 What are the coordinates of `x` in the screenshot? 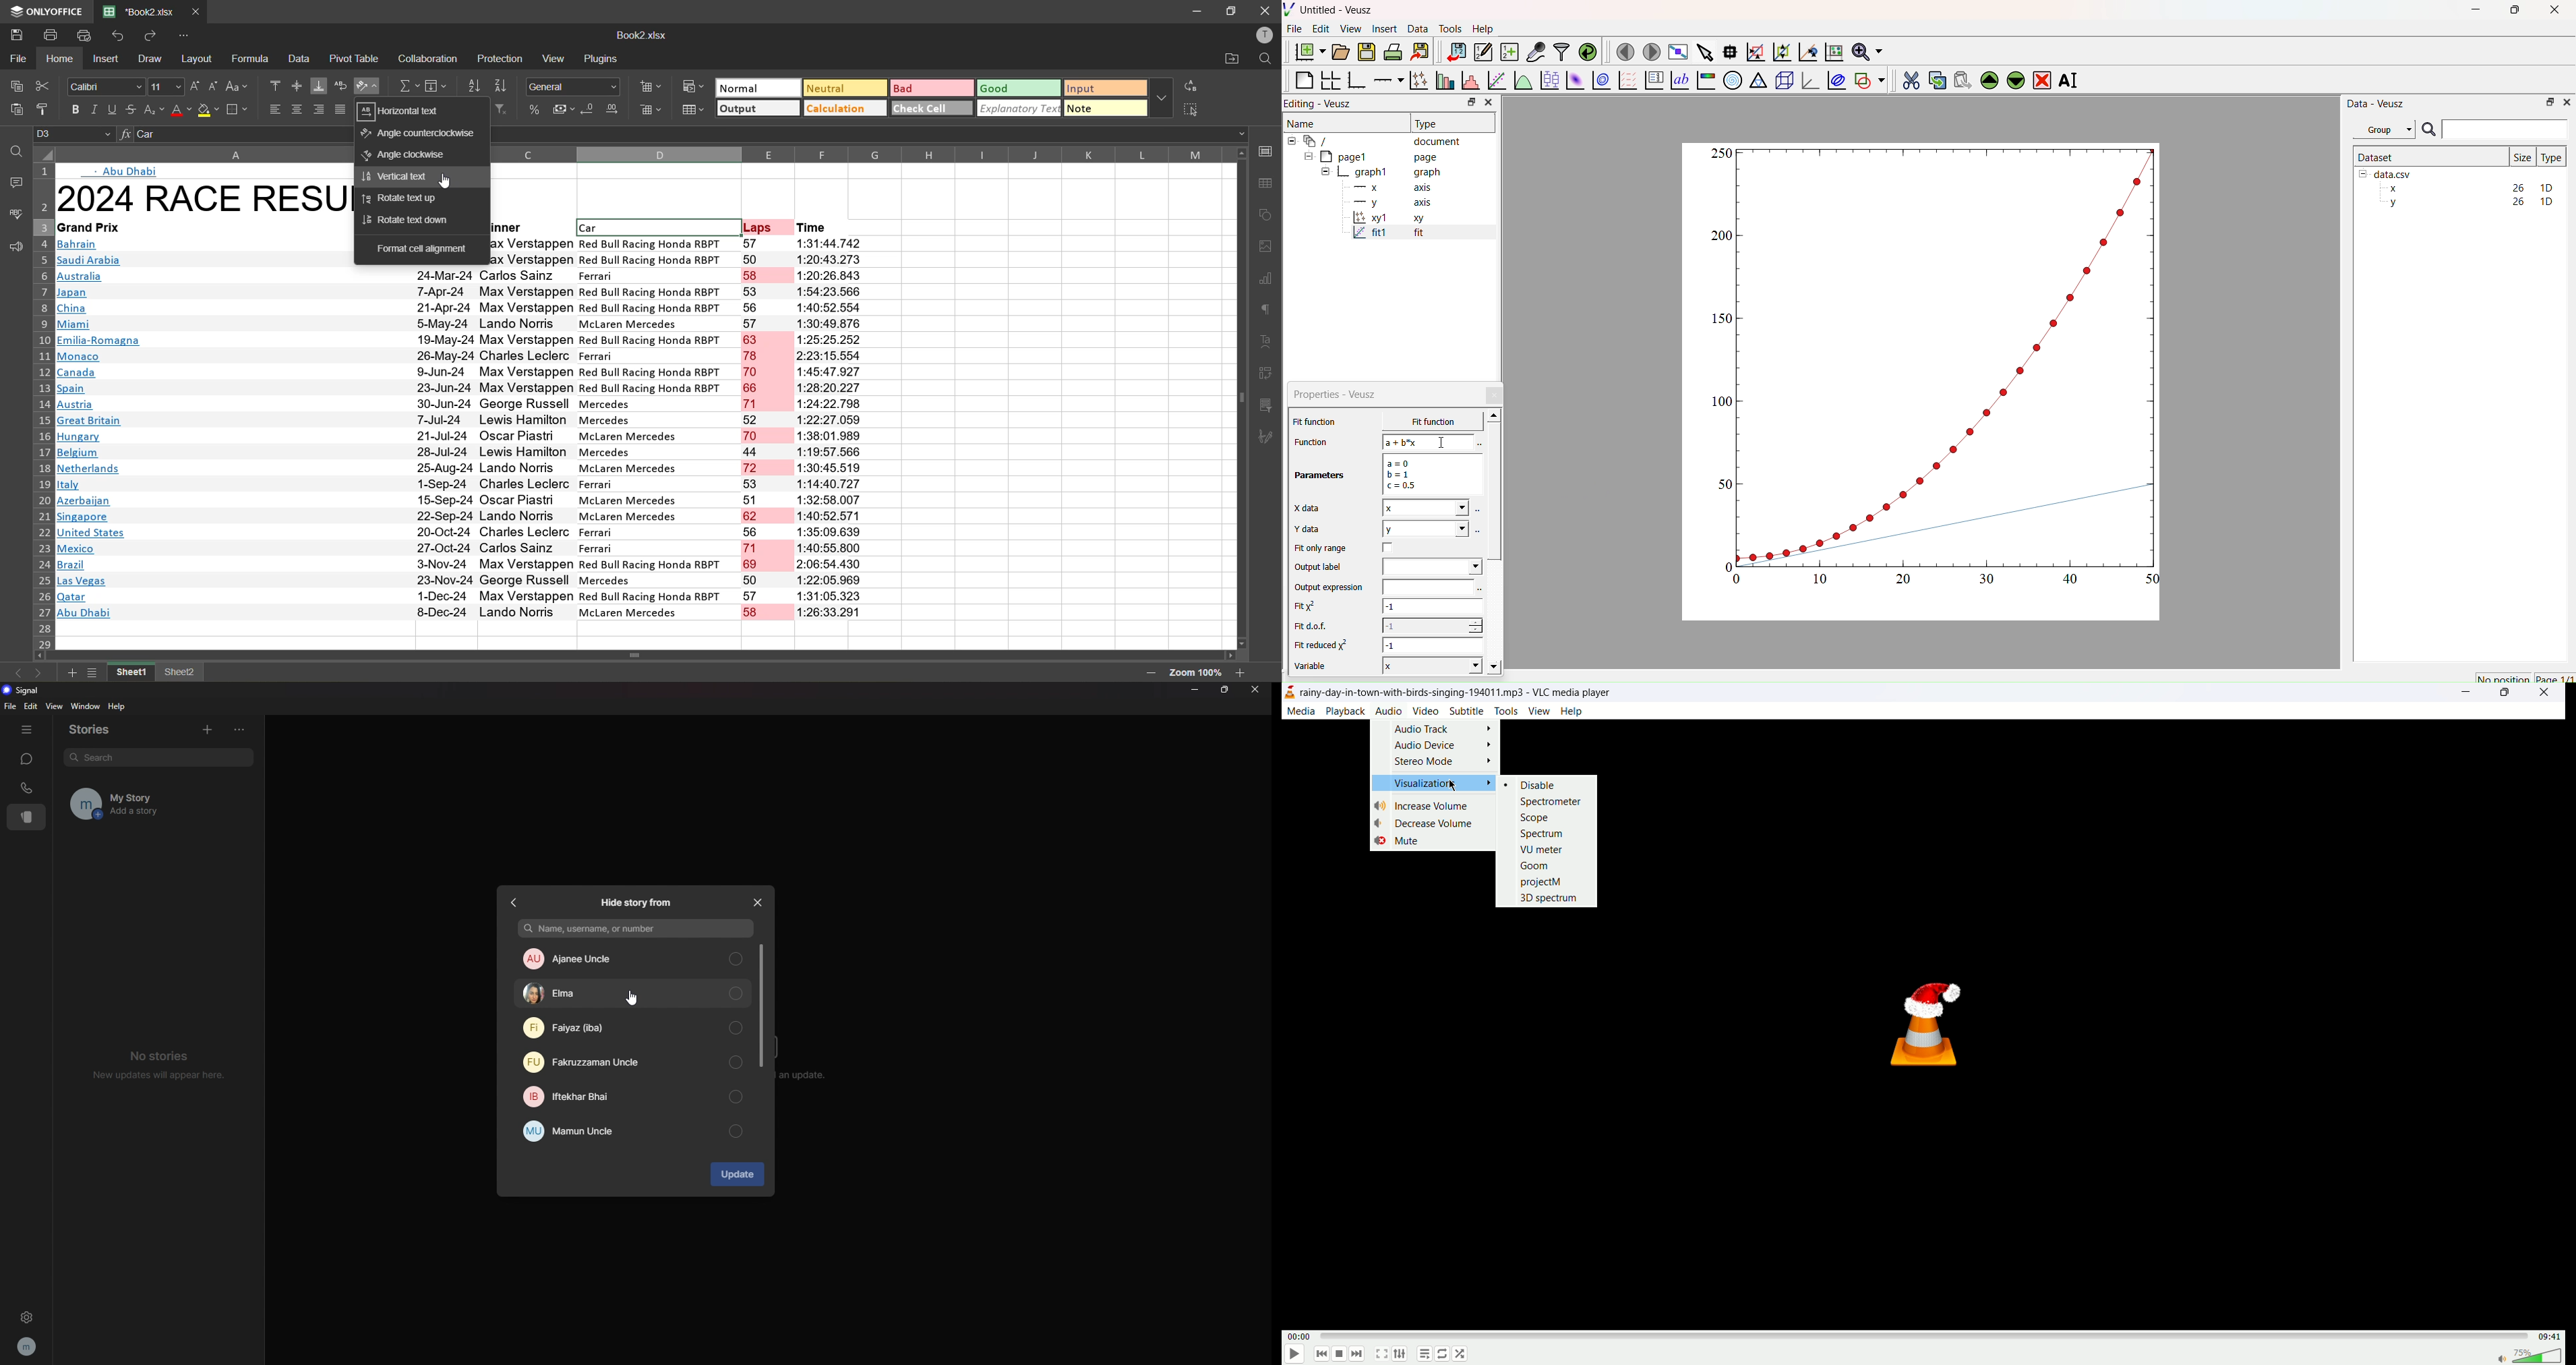 It's located at (1422, 422).